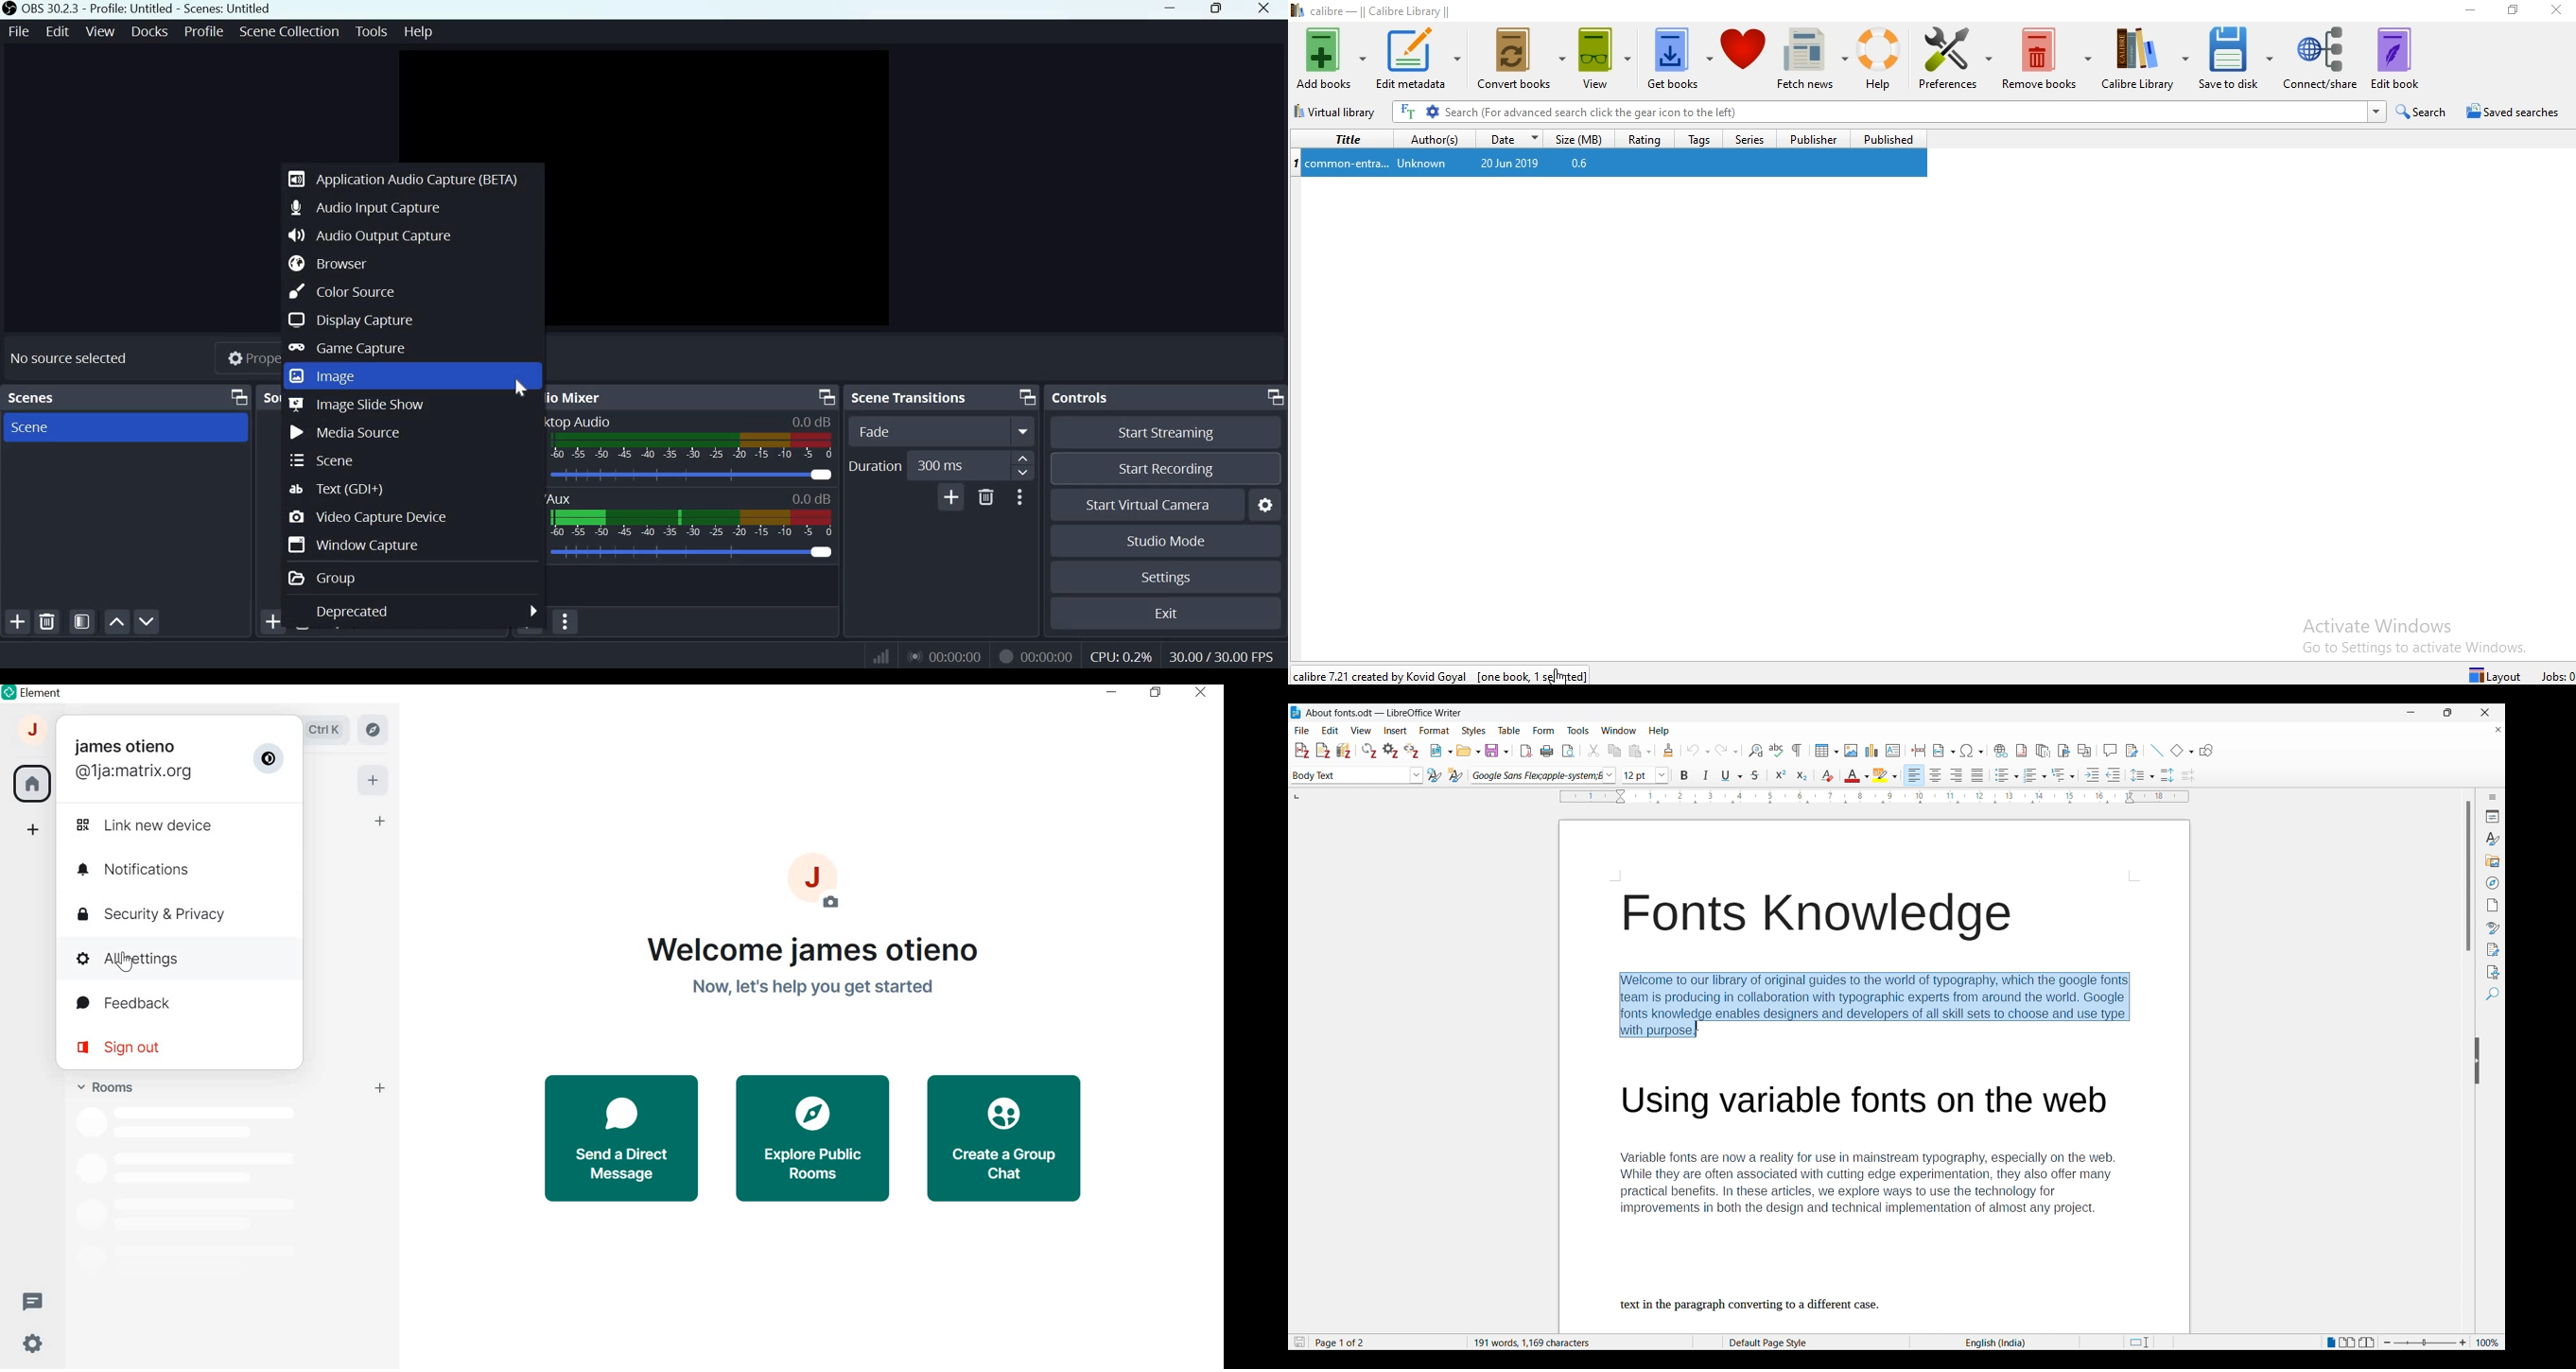  I want to click on More Options , so click(1019, 497).